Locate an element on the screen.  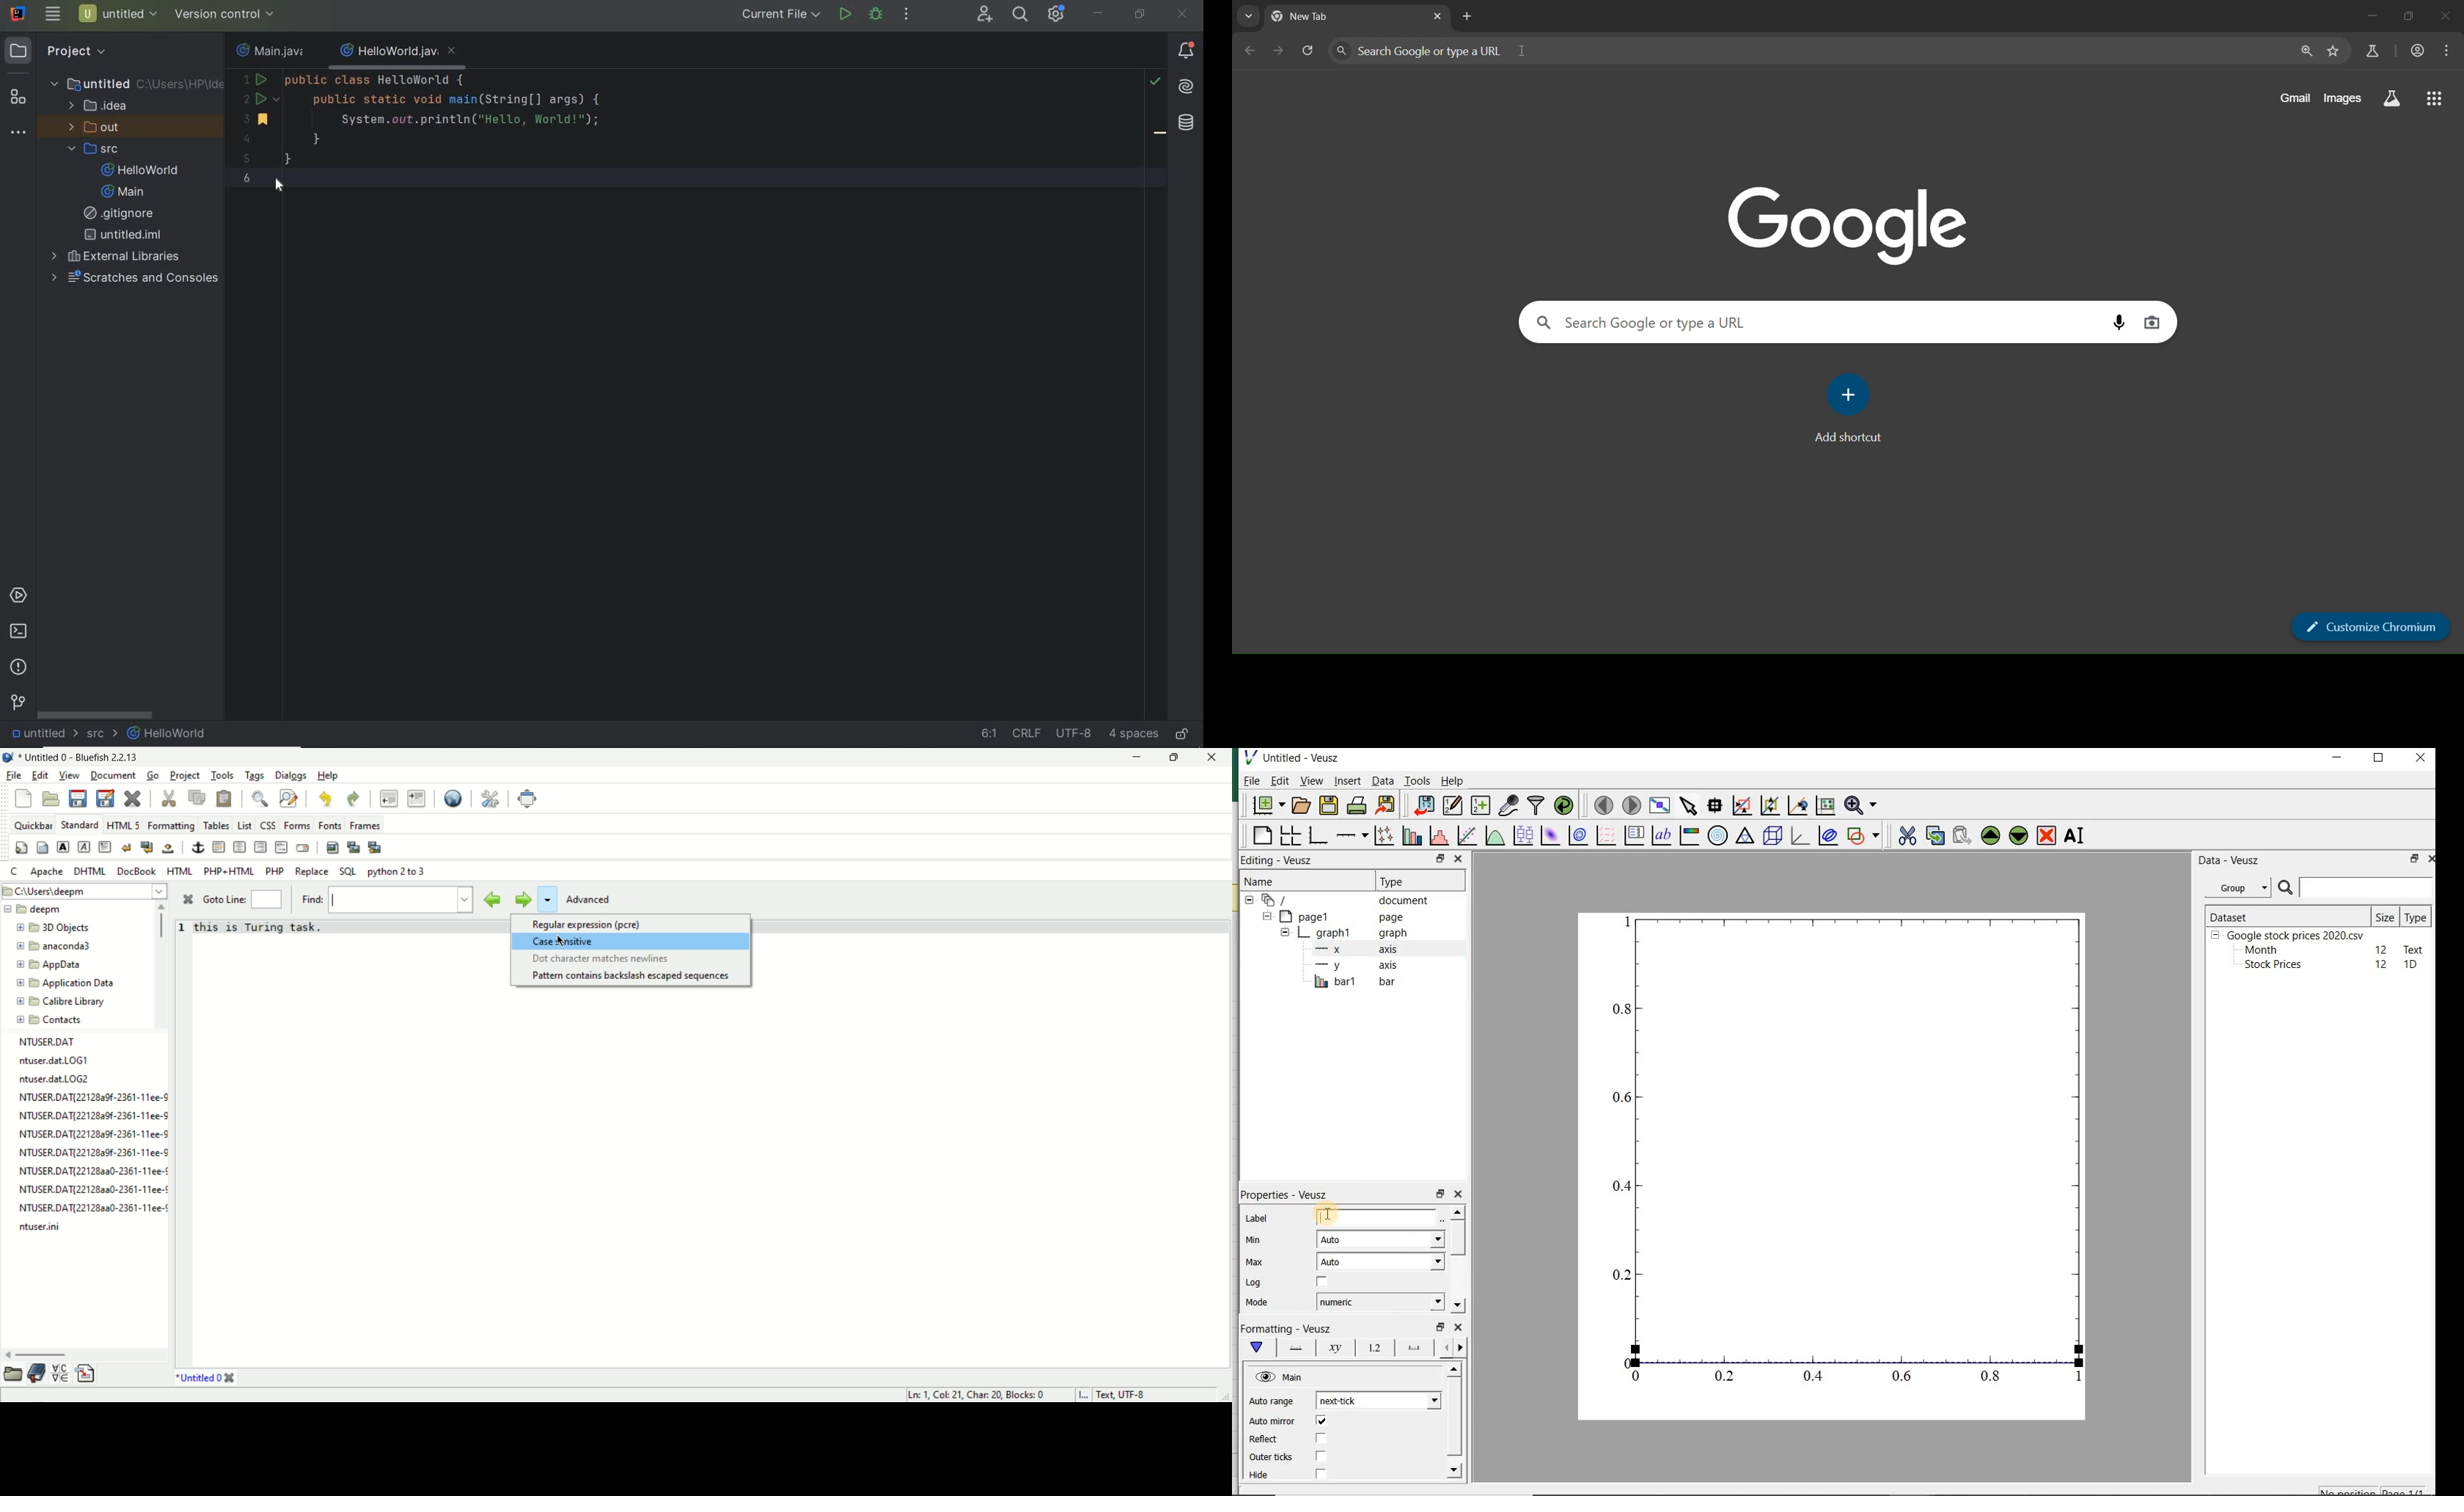
accounts is located at coordinates (2417, 51).